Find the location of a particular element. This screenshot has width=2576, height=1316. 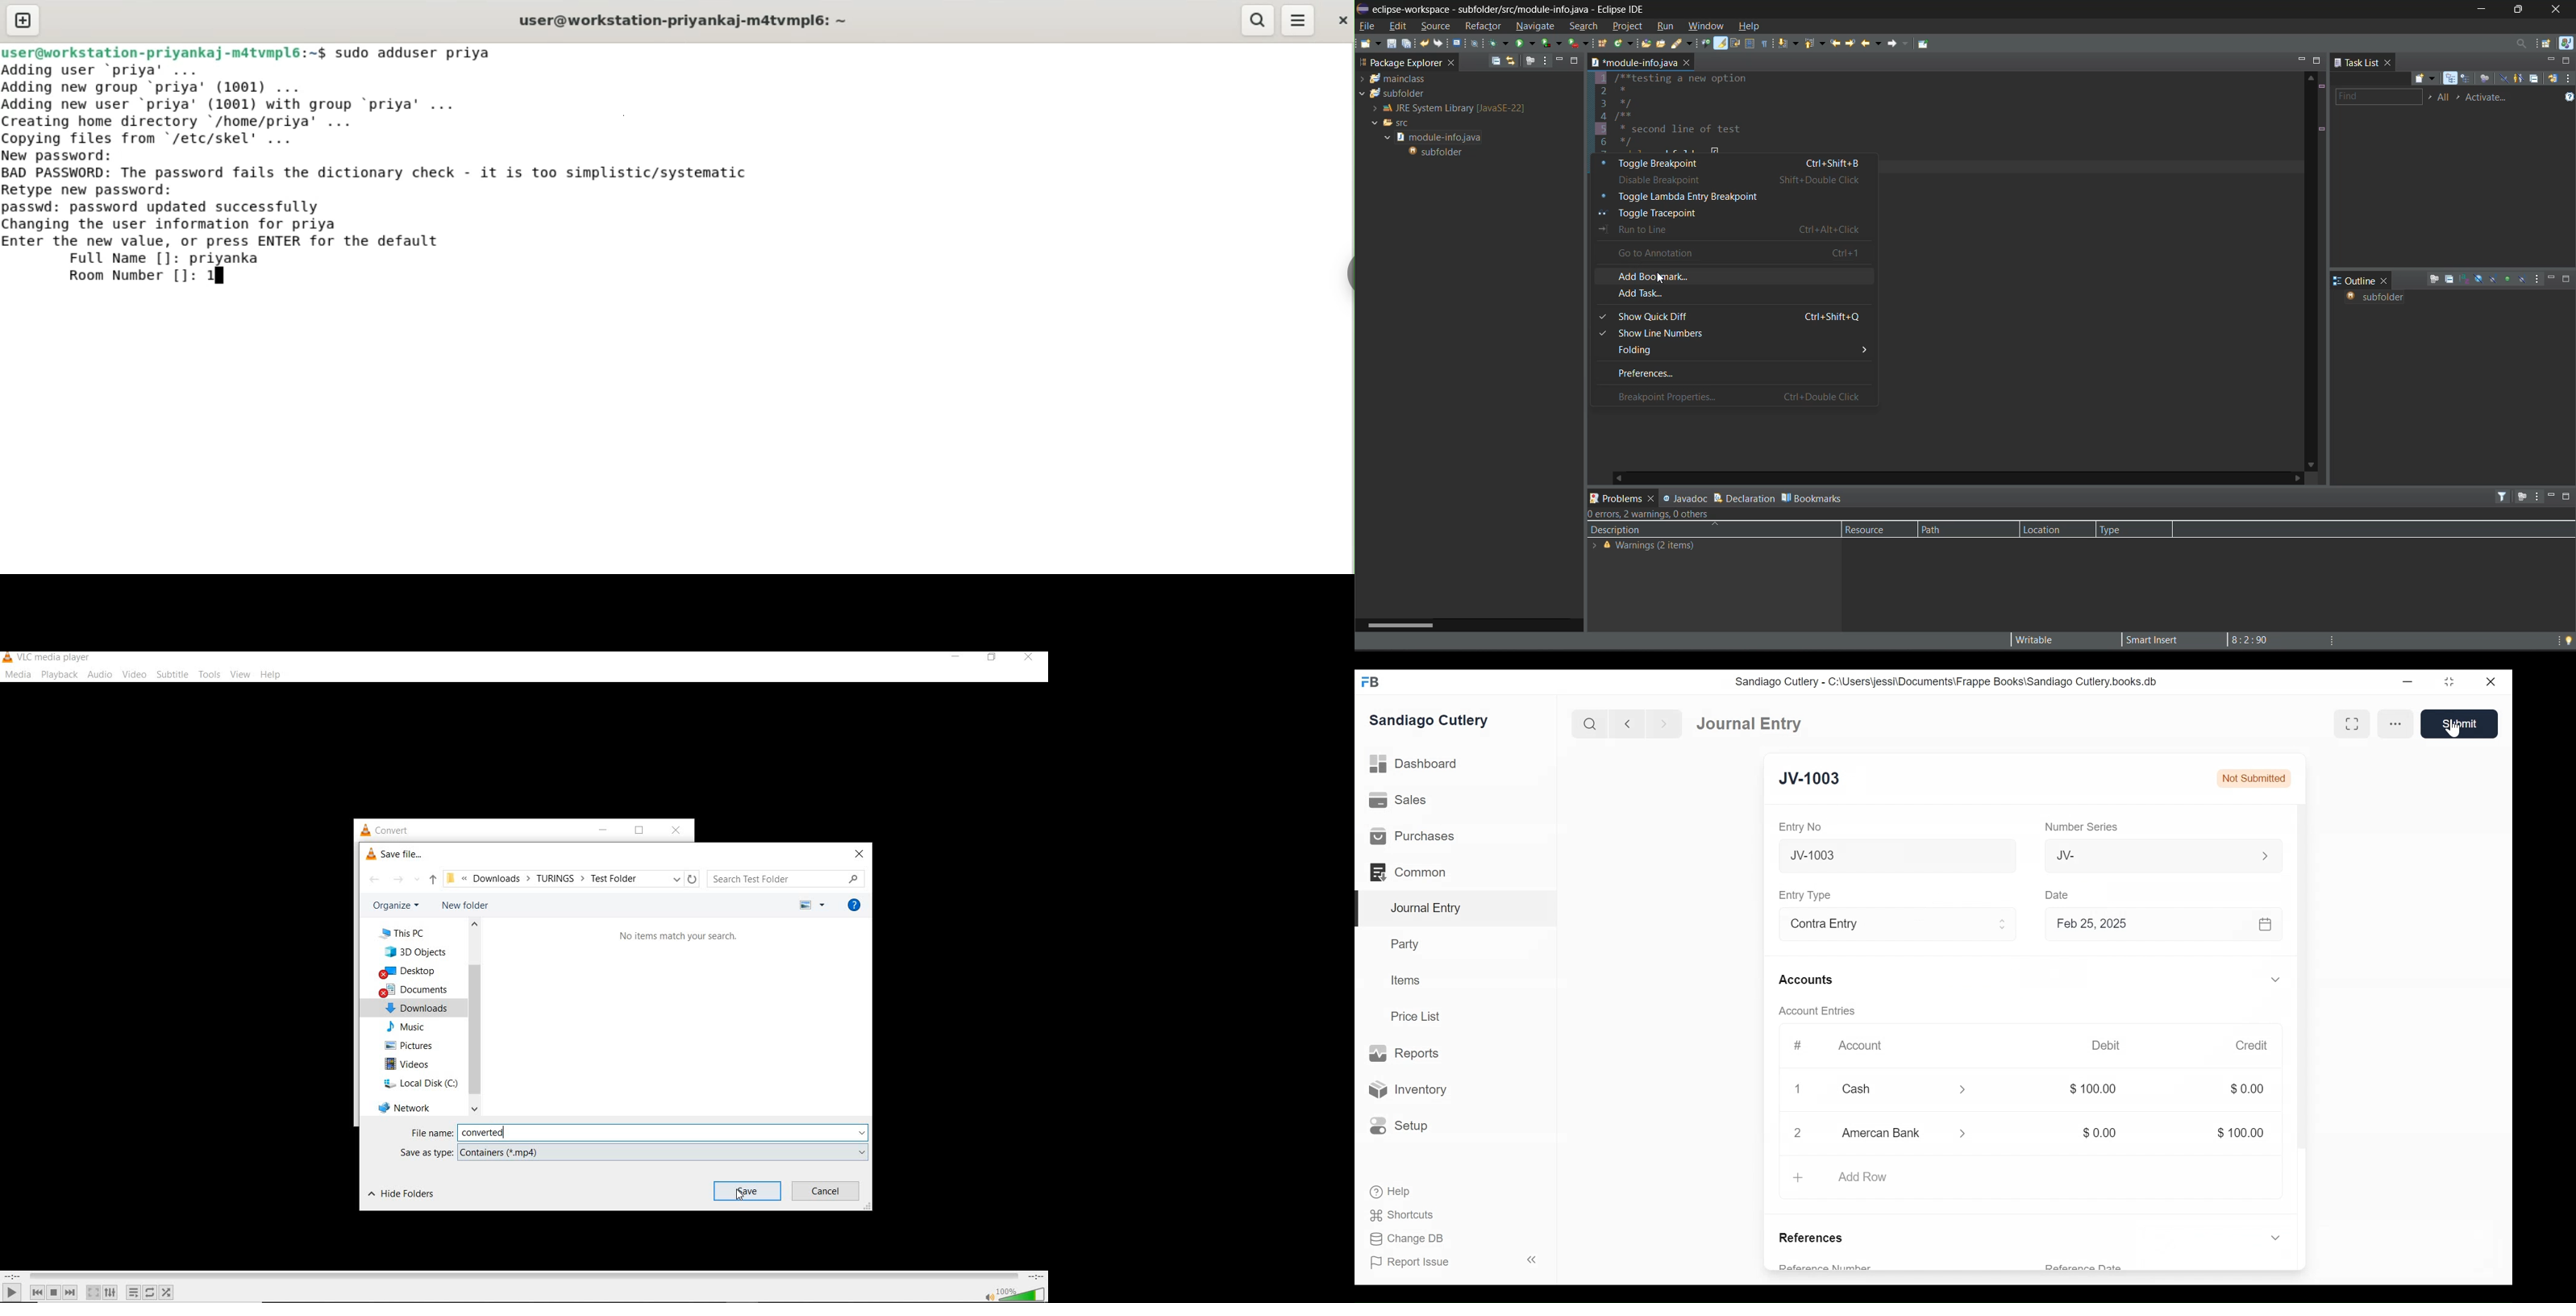

Not Submitted is located at coordinates (2253, 778).